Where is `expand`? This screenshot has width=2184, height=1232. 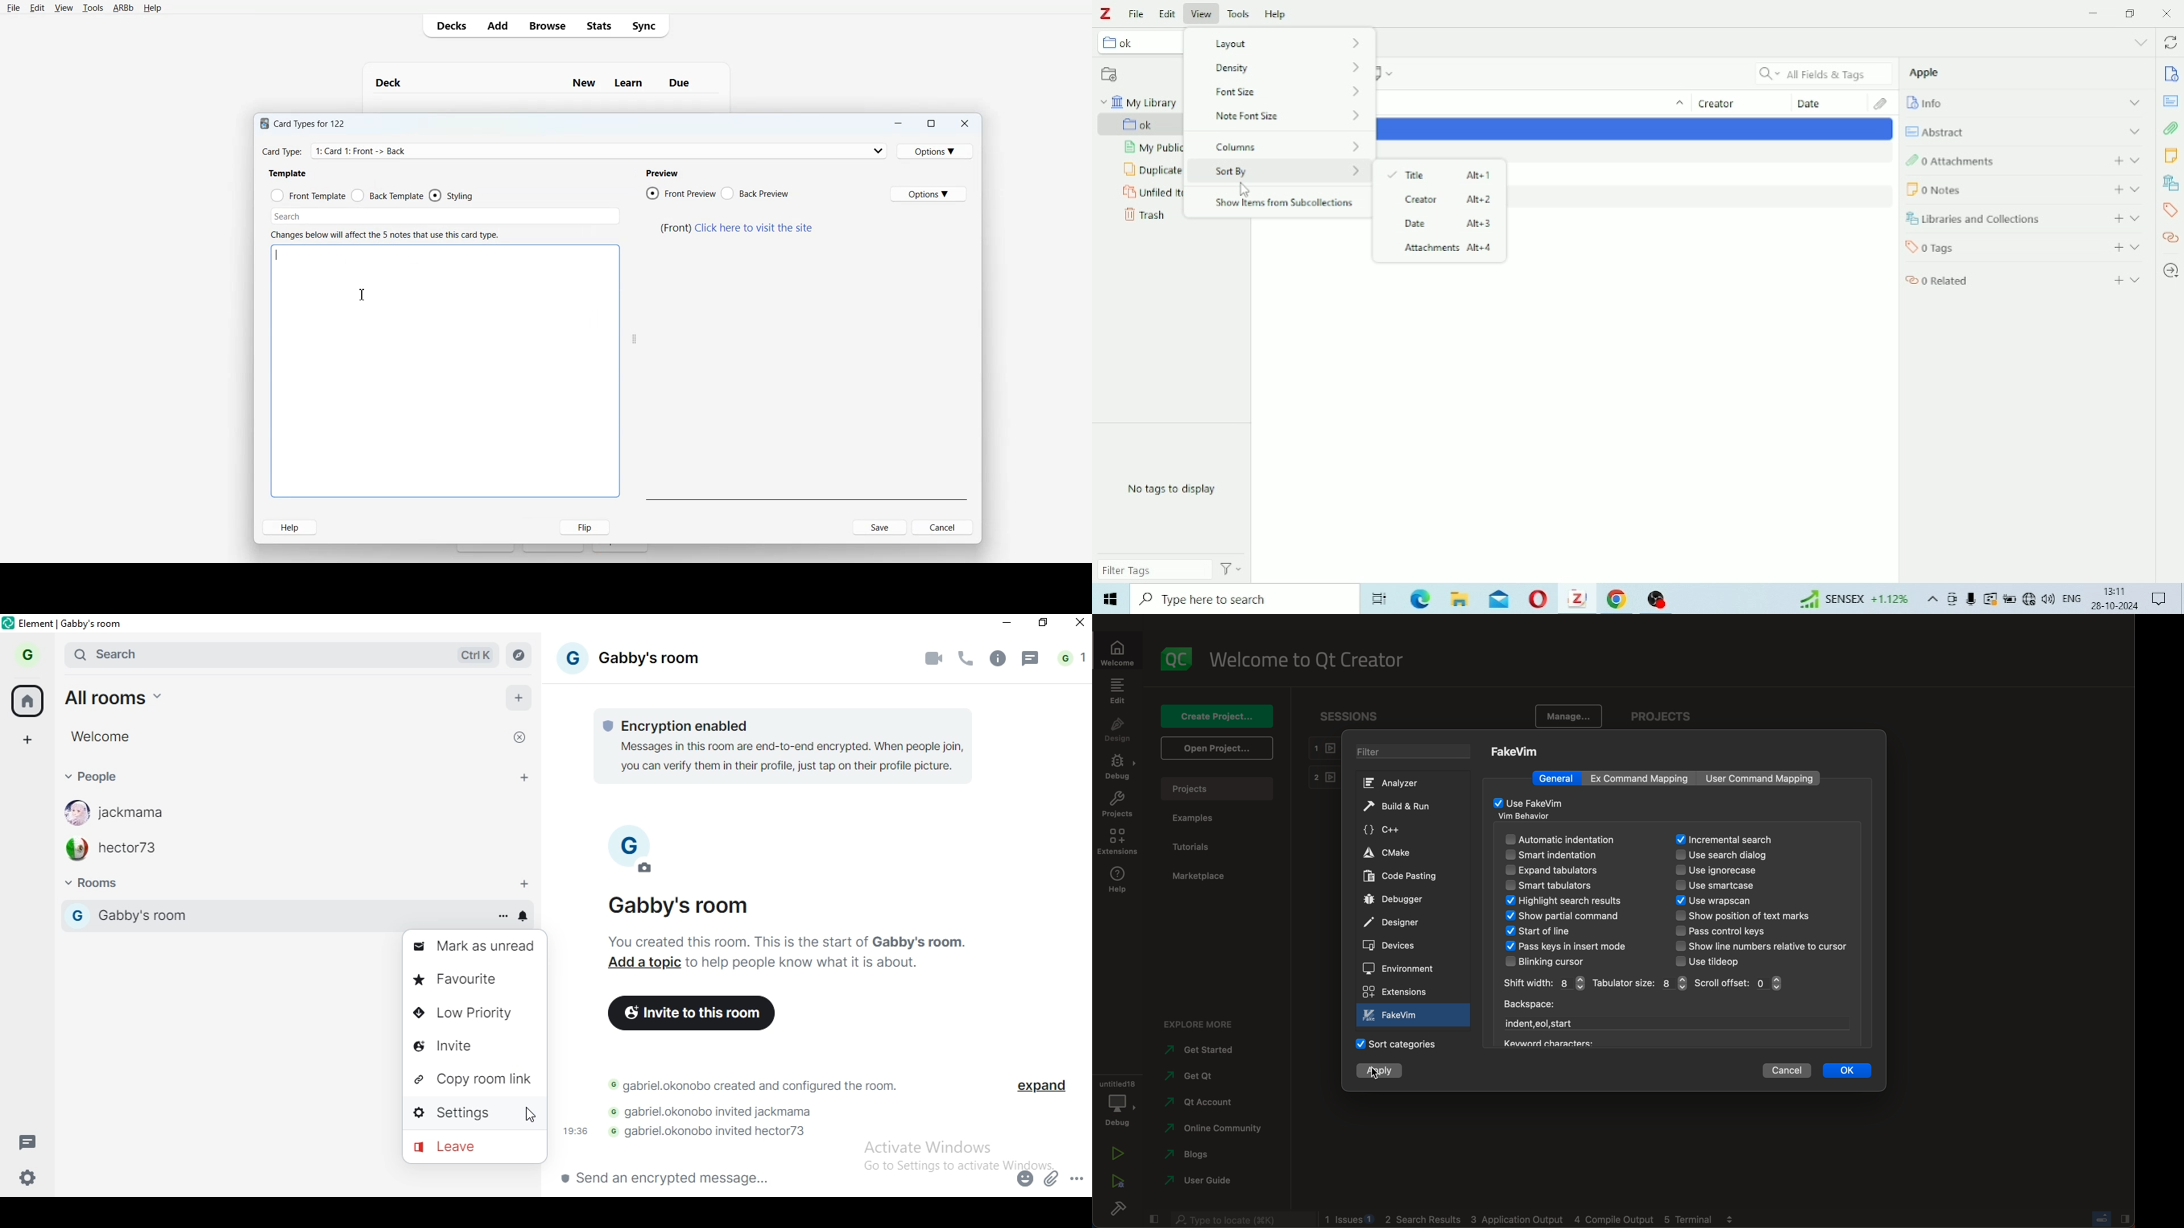
expand is located at coordinates (2138, 189).